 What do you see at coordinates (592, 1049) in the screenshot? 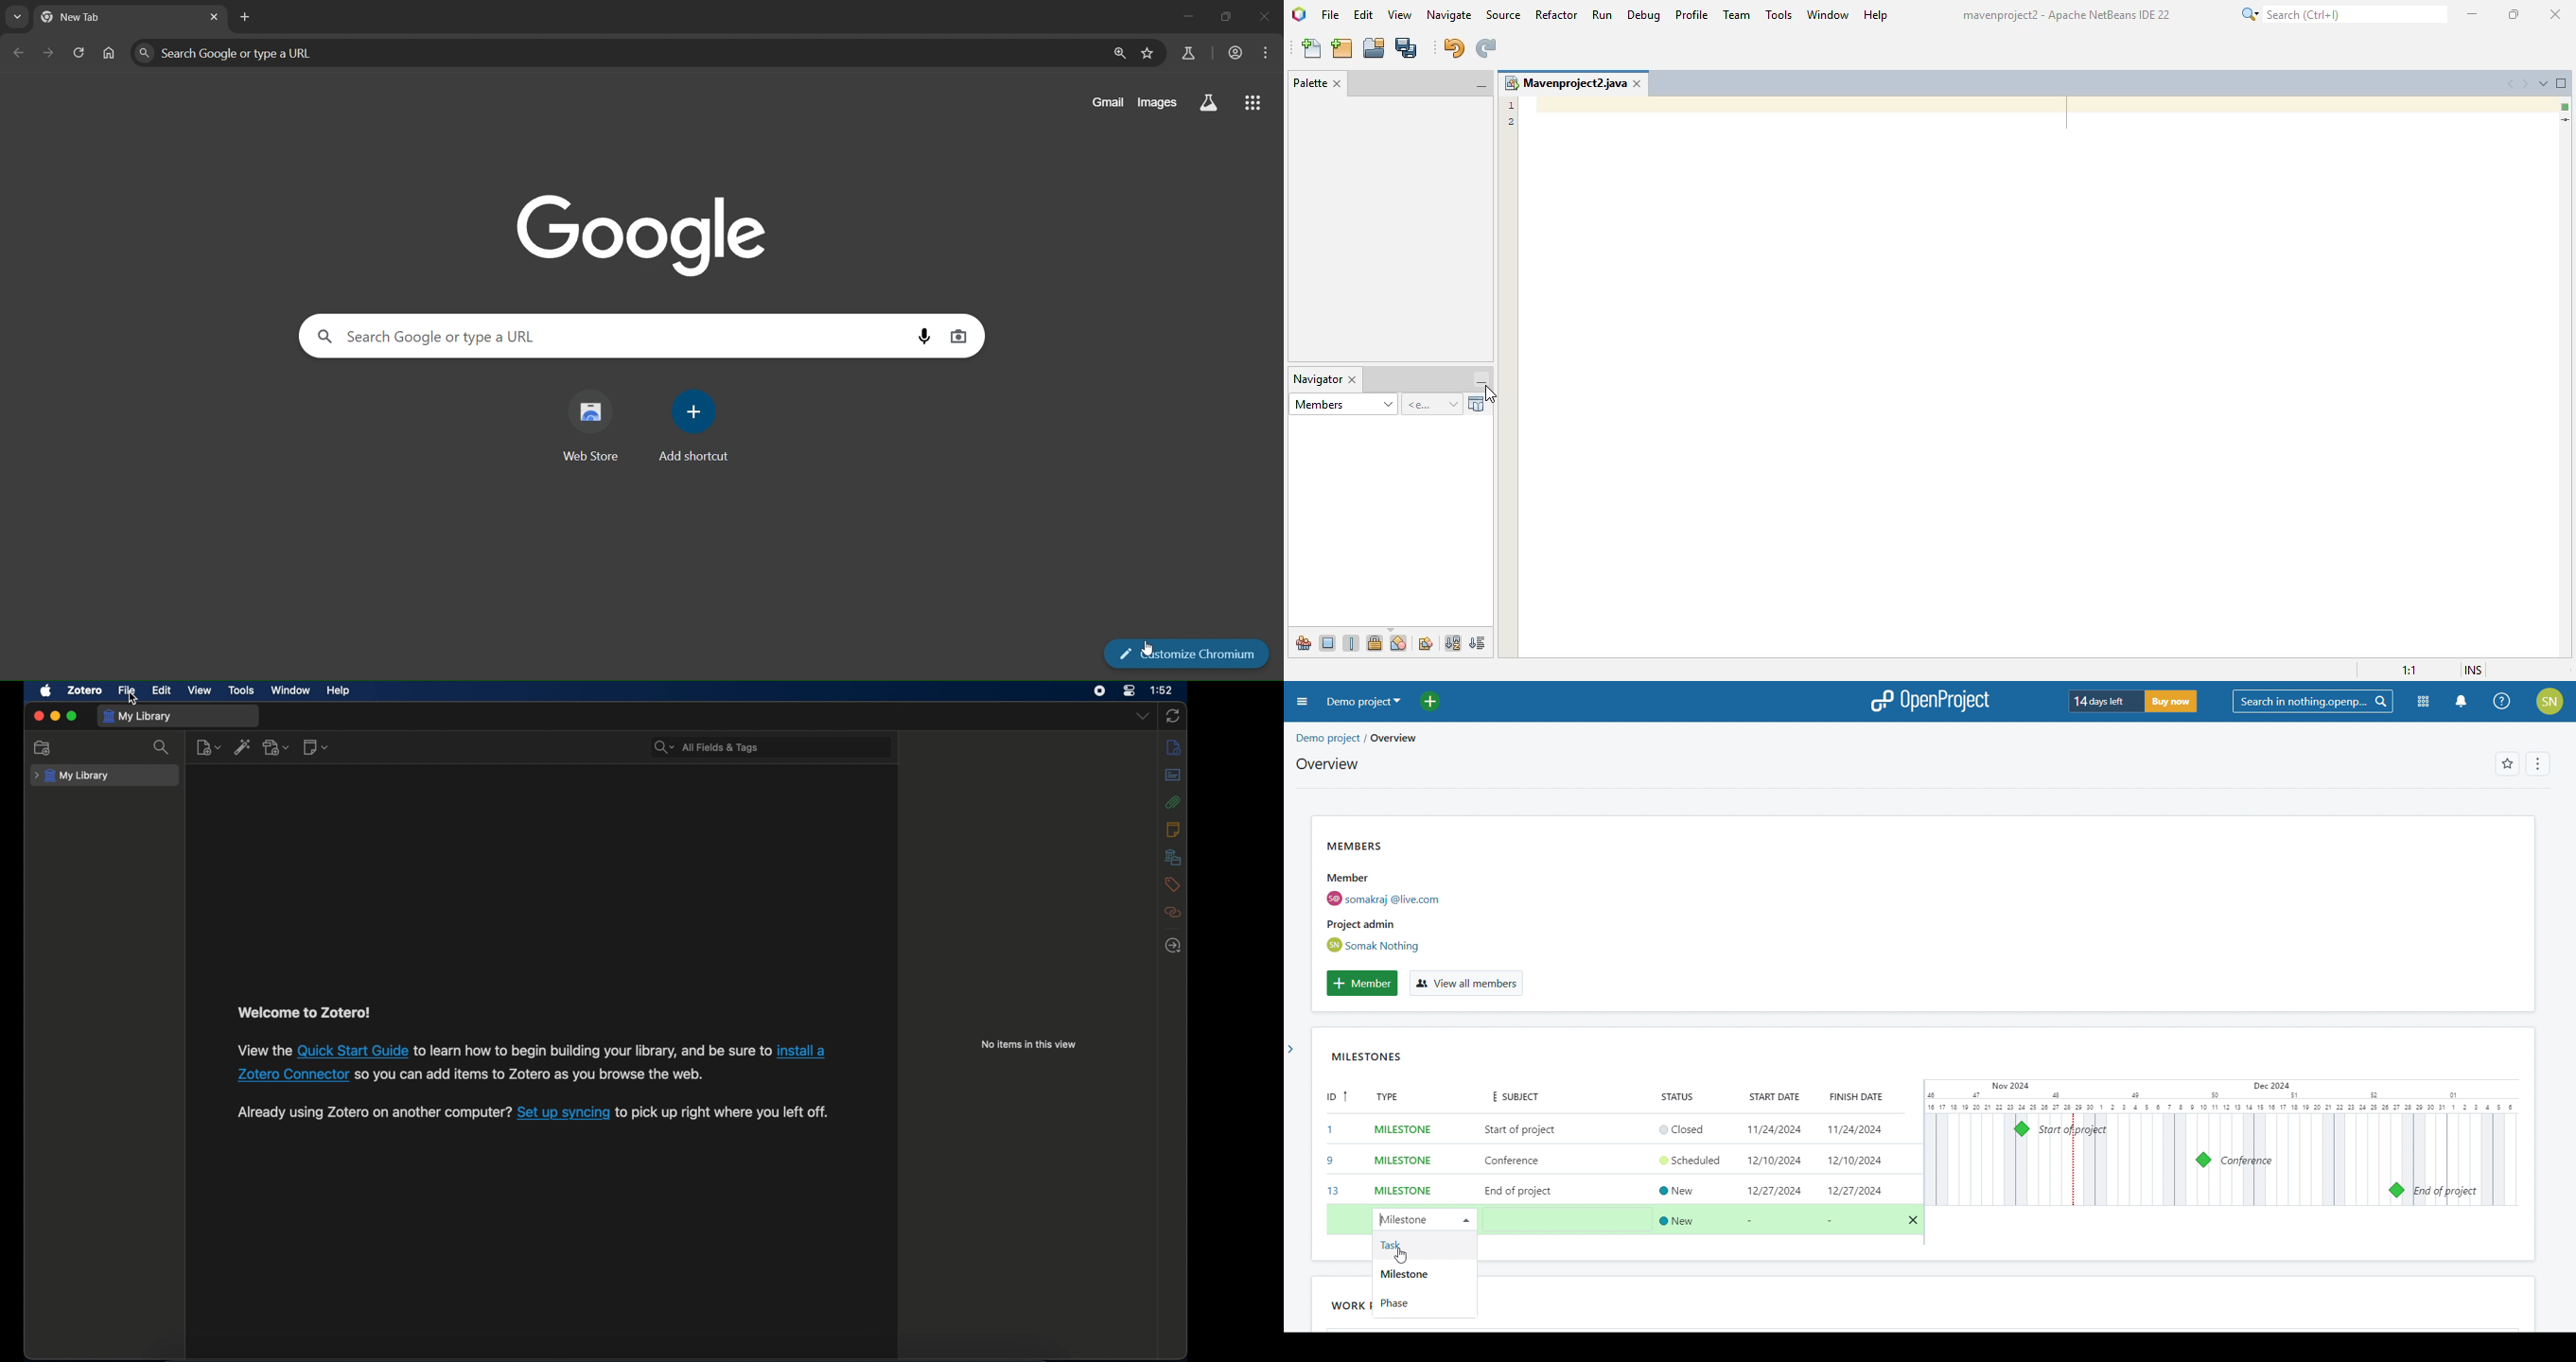
I see `to learn how to begin building your library, and be sure to` at bounding box center [592, 1049].